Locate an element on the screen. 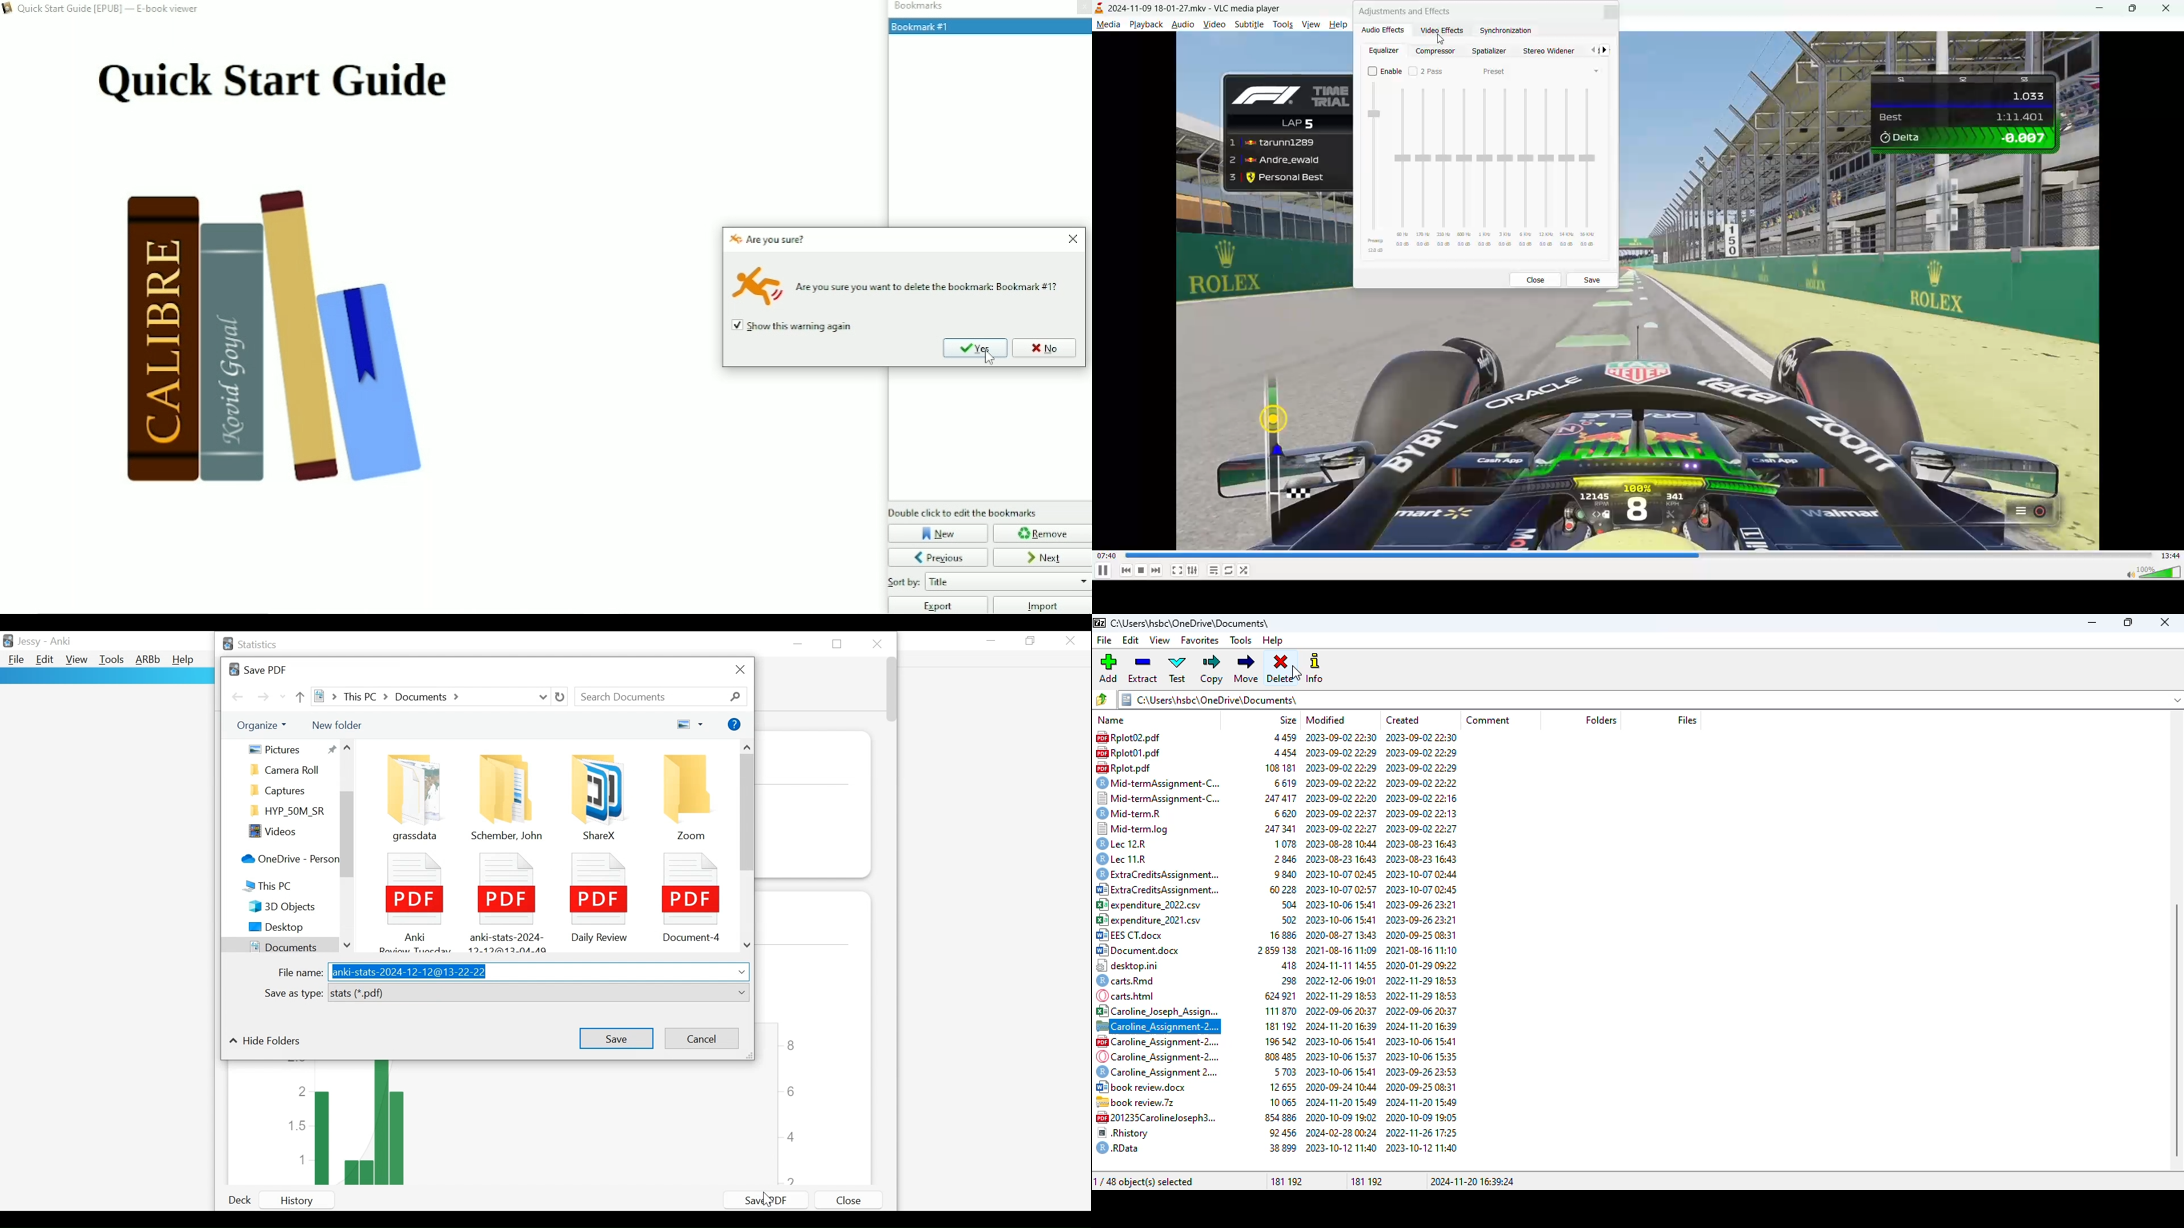 The height and width of the screenshot is (1232, 2184). adjustments and effects is located at coordinates (1407, 11).